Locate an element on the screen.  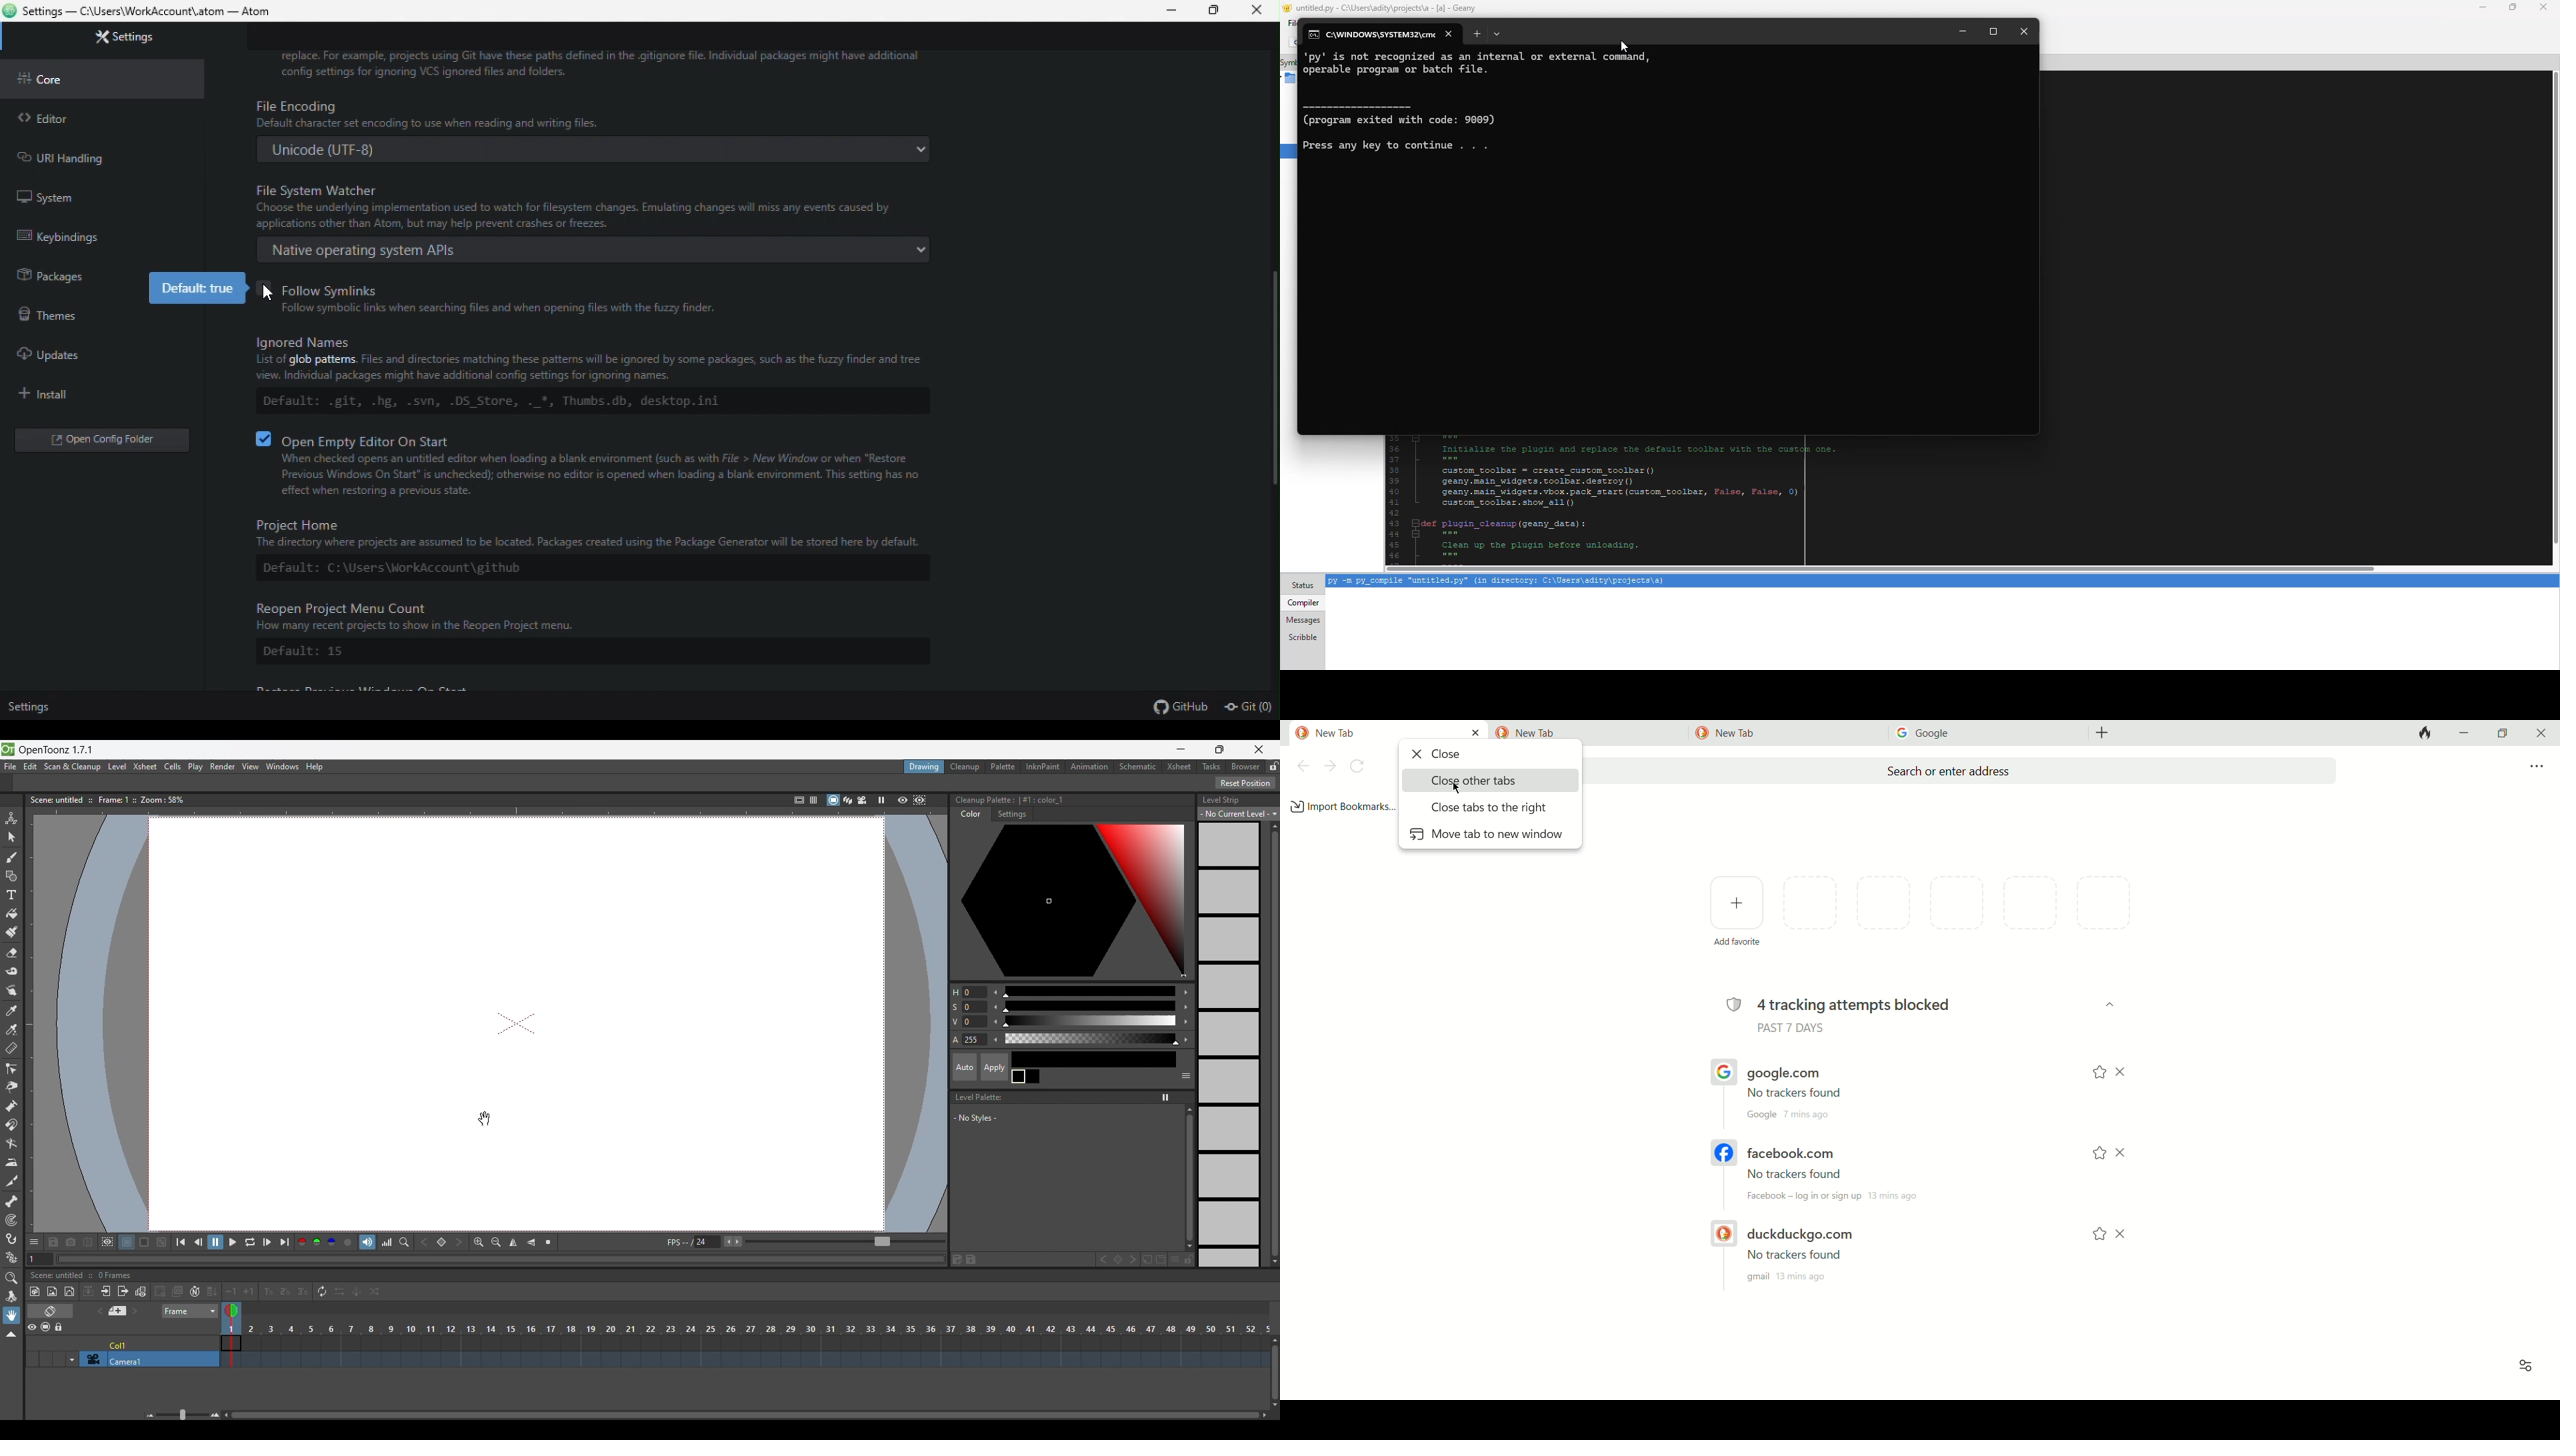
Use slider for color modification is located at coordinates (1090, 1015).